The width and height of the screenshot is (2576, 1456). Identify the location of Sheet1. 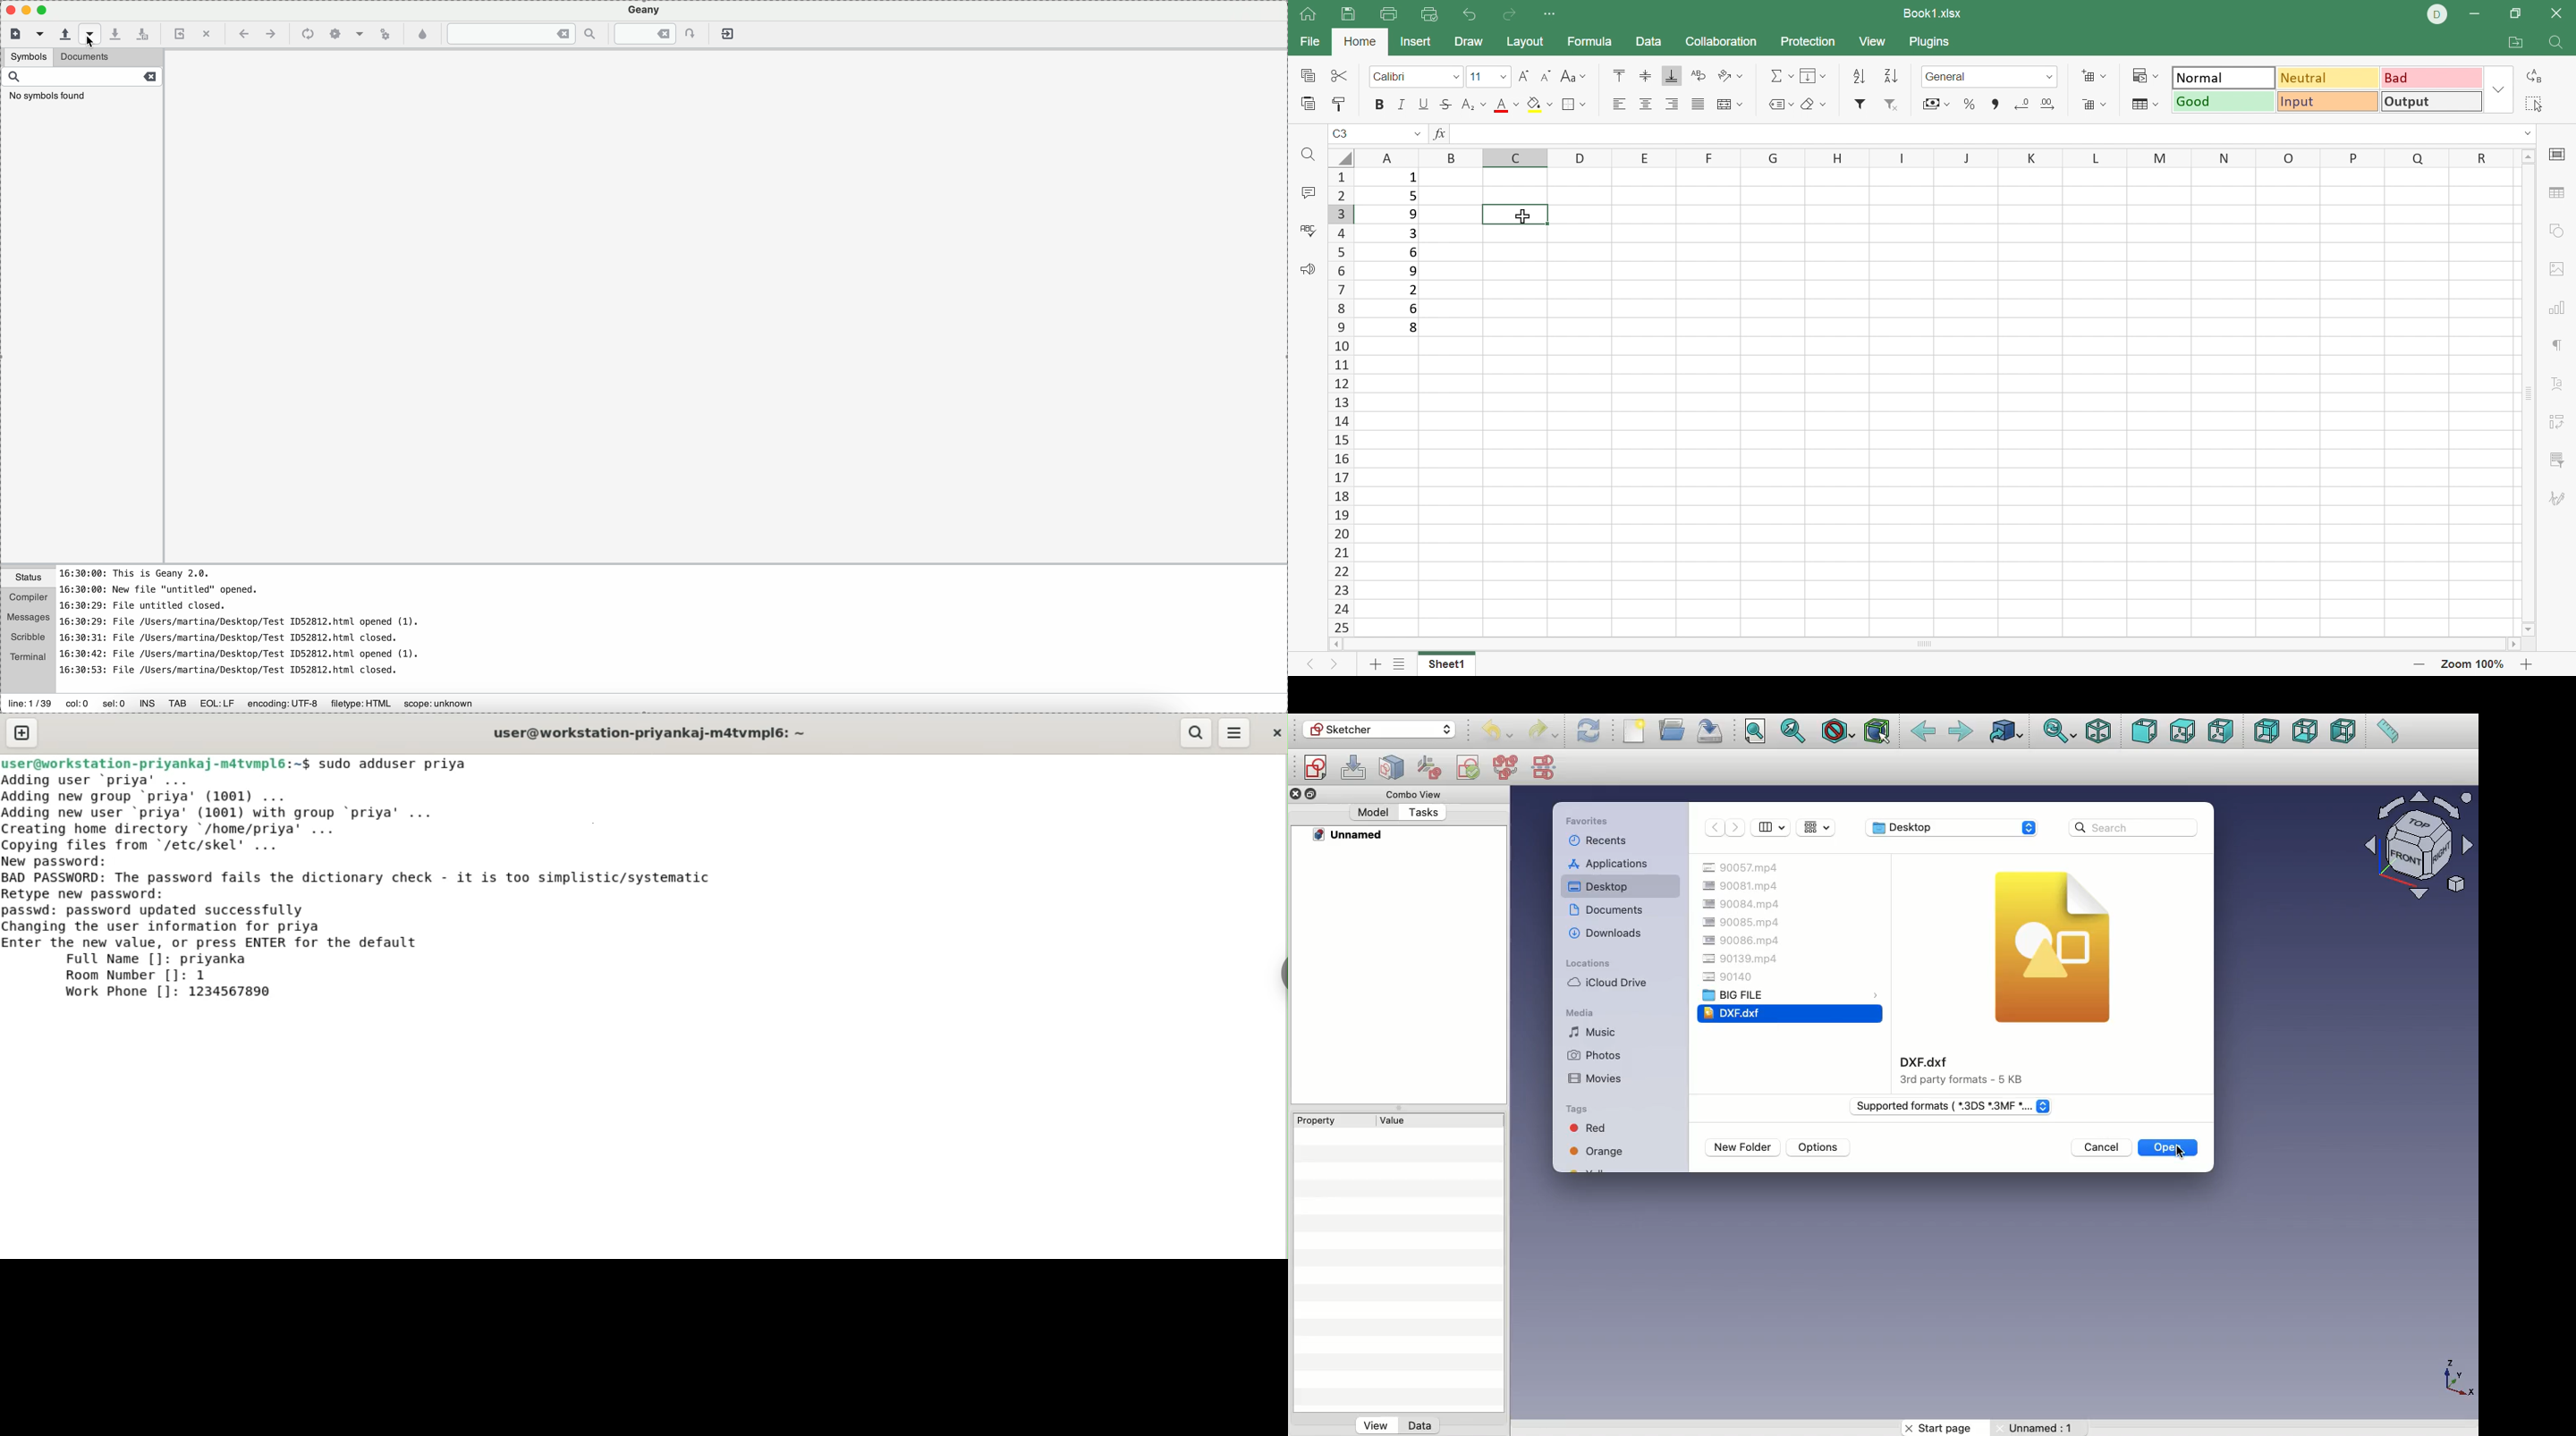
(1450, 667).